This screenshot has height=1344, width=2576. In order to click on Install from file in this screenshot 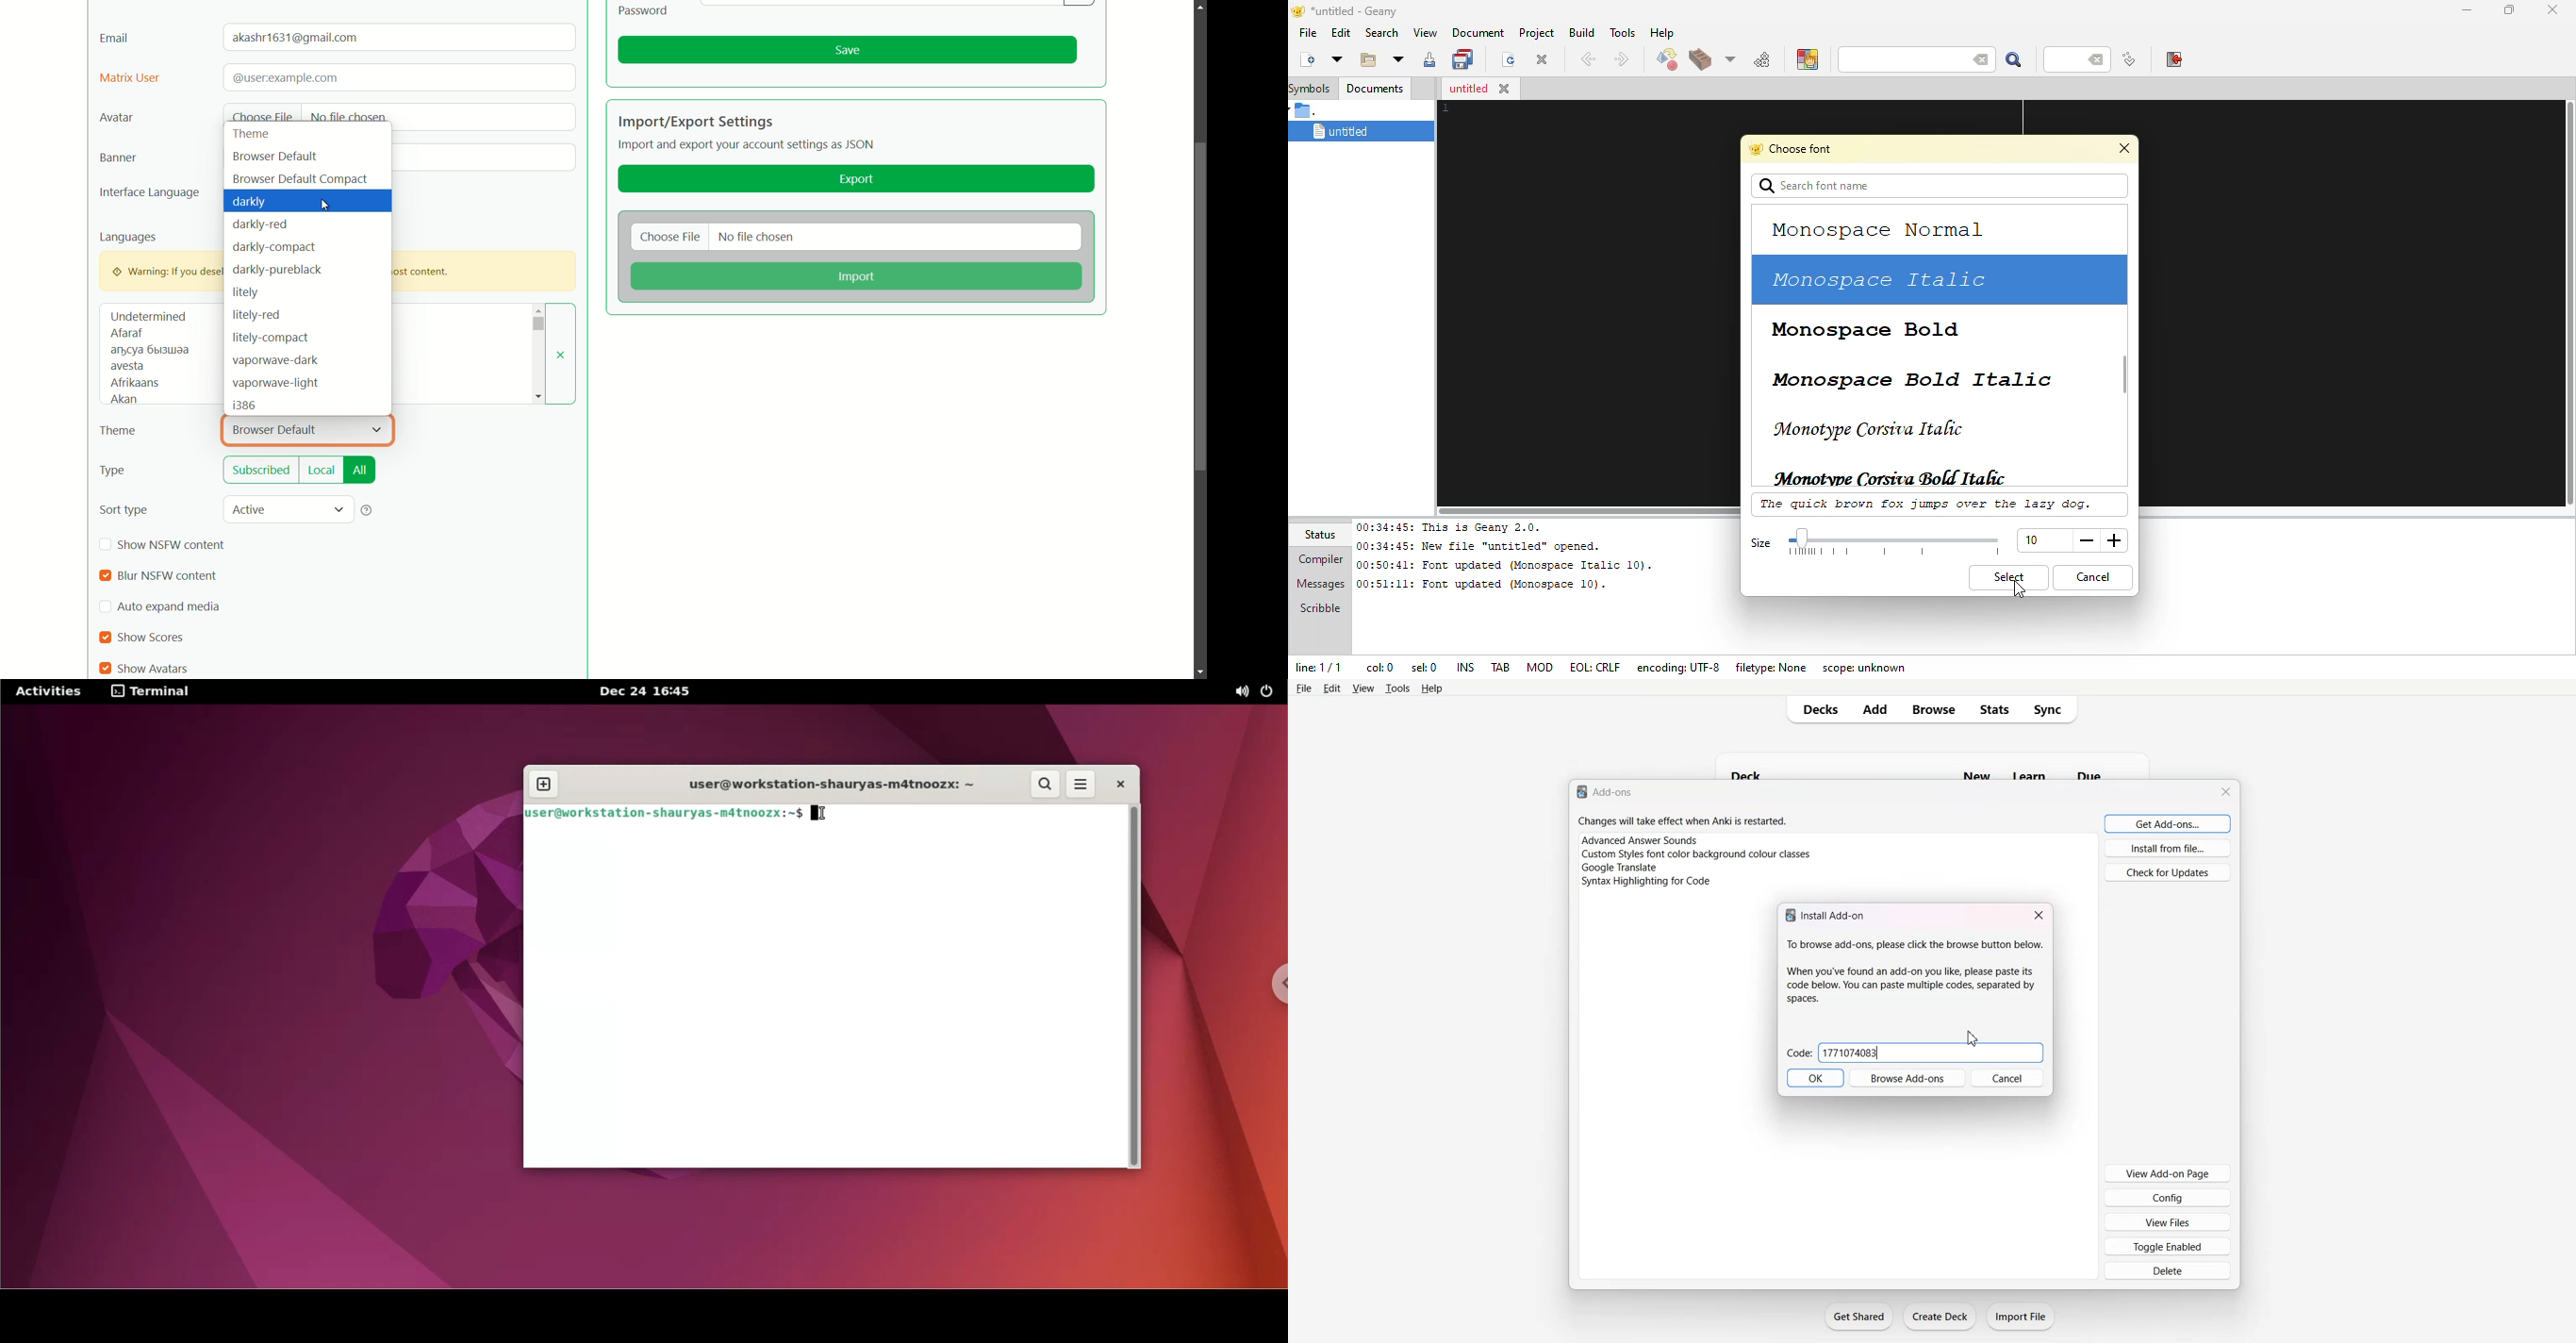, I will do `click(2168, 848)`.